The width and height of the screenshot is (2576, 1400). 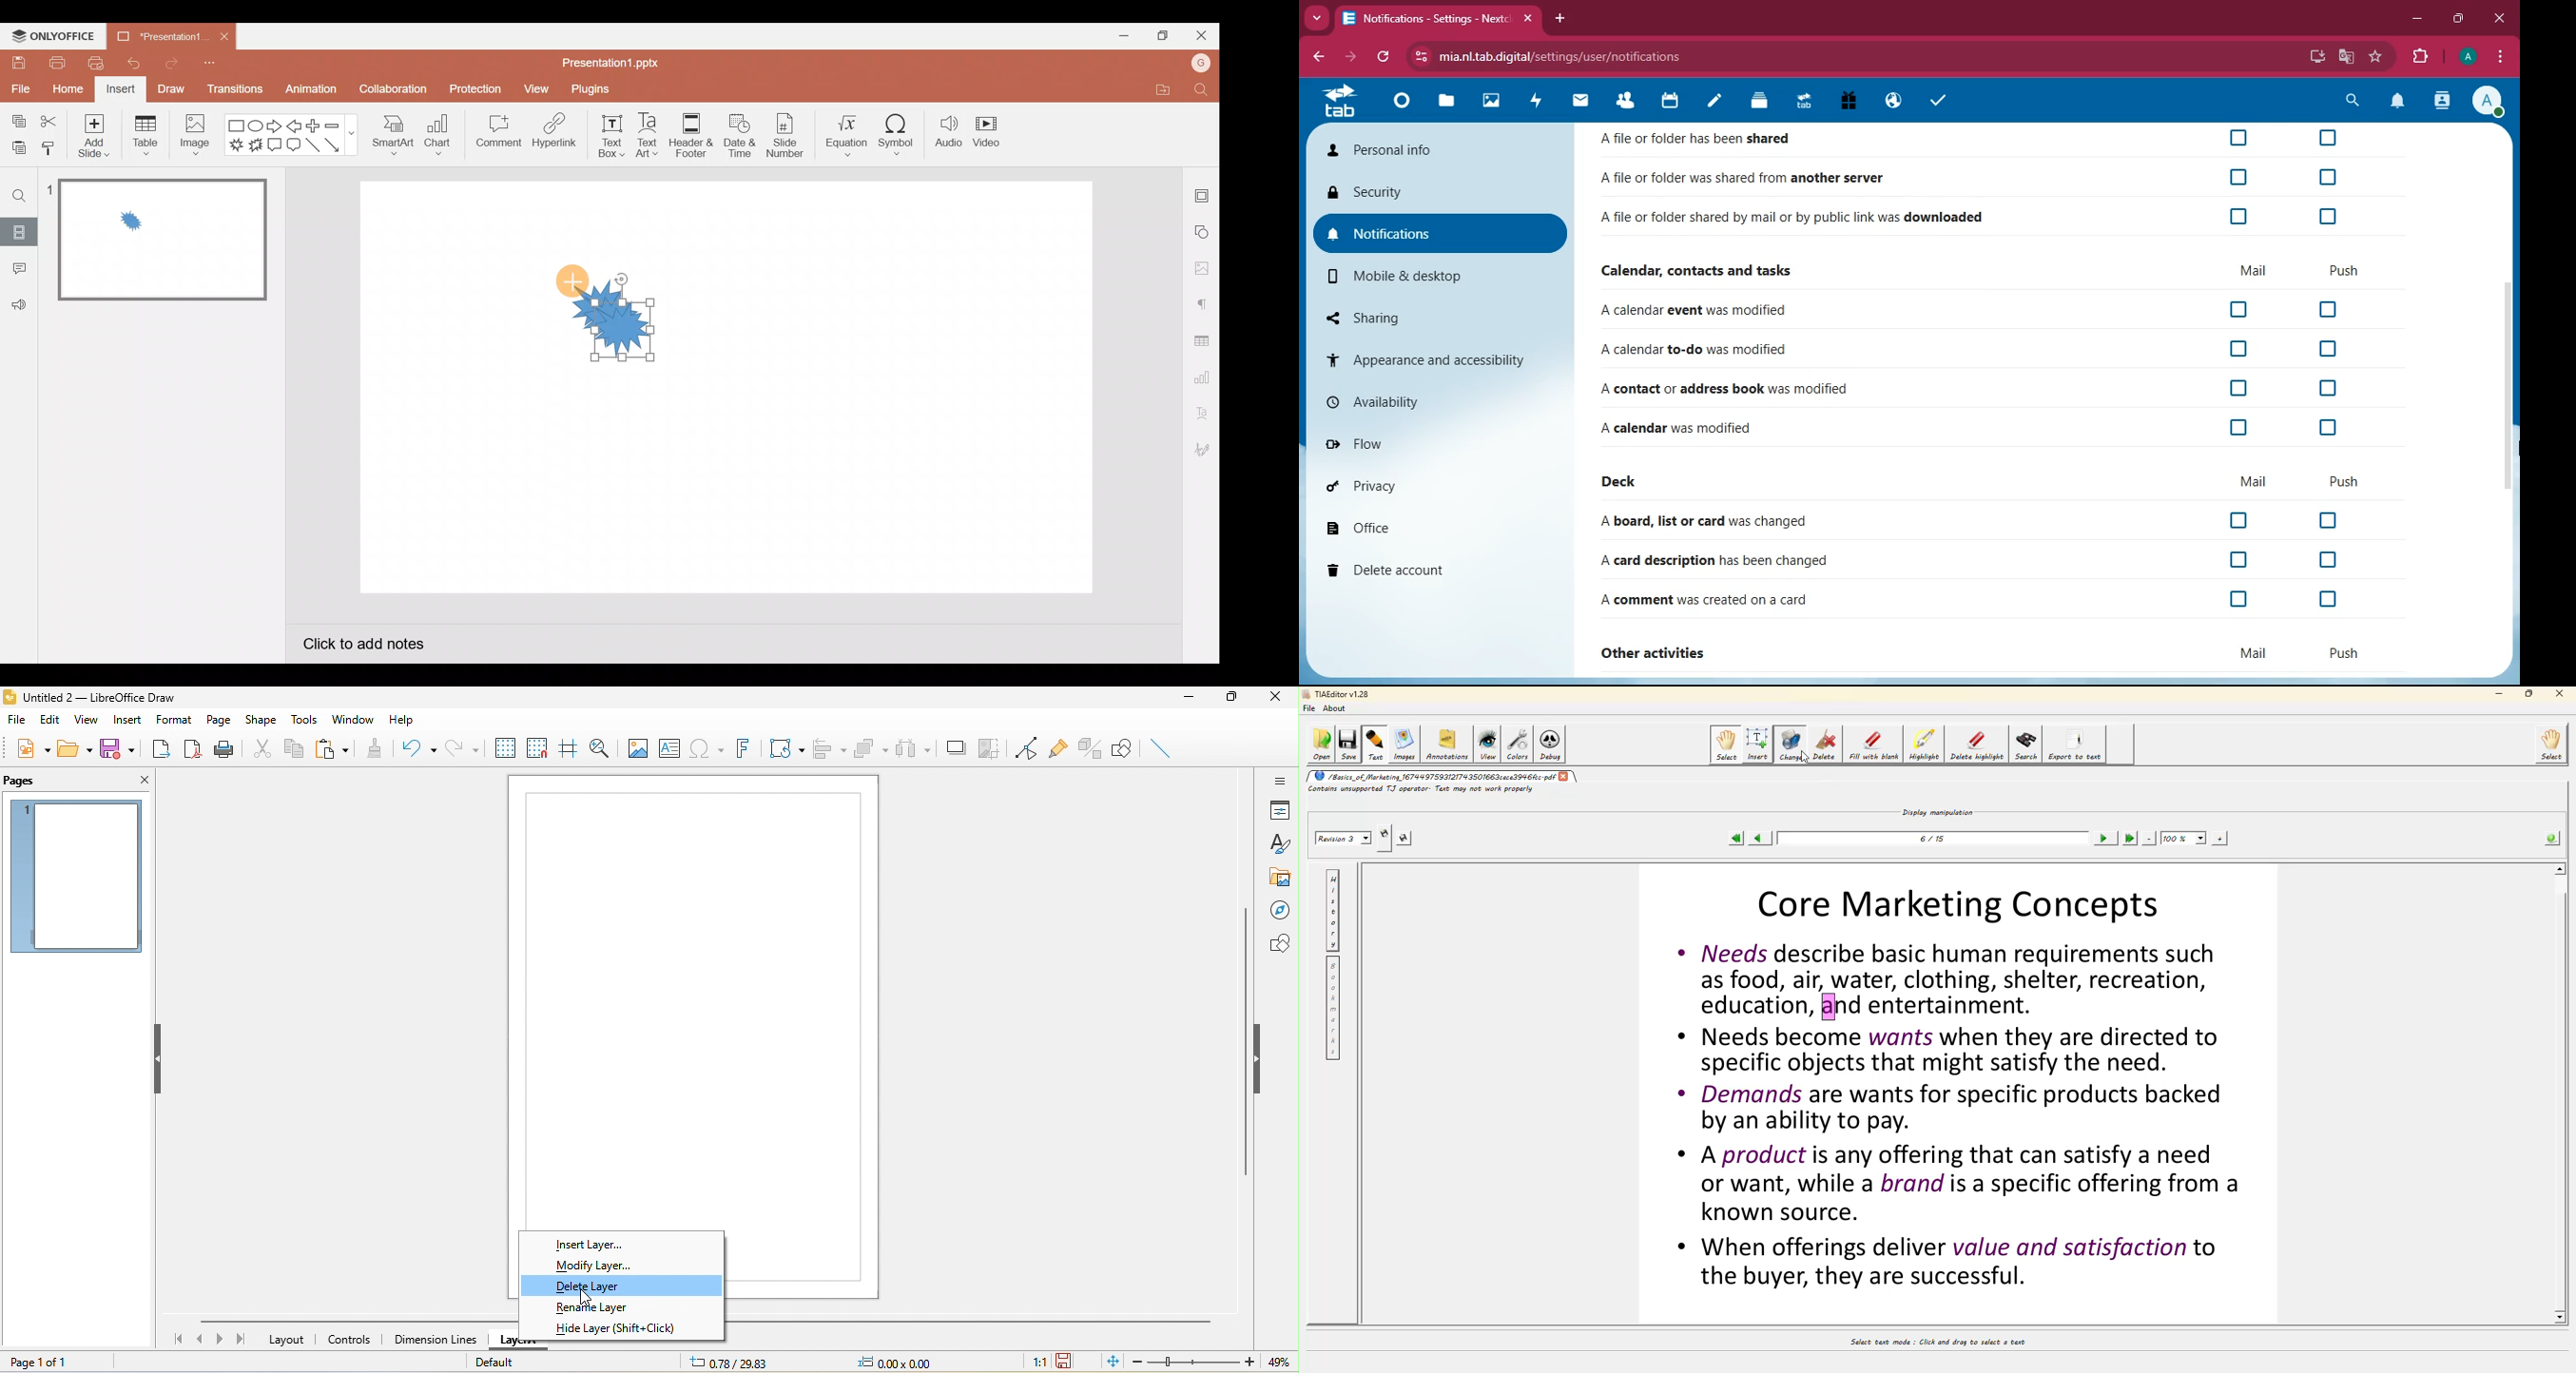 What do you see at coordinates (1707, 272) in the screenshot?
I see `Calendar, contacts and tasks` at bounding box center [1707, 272].